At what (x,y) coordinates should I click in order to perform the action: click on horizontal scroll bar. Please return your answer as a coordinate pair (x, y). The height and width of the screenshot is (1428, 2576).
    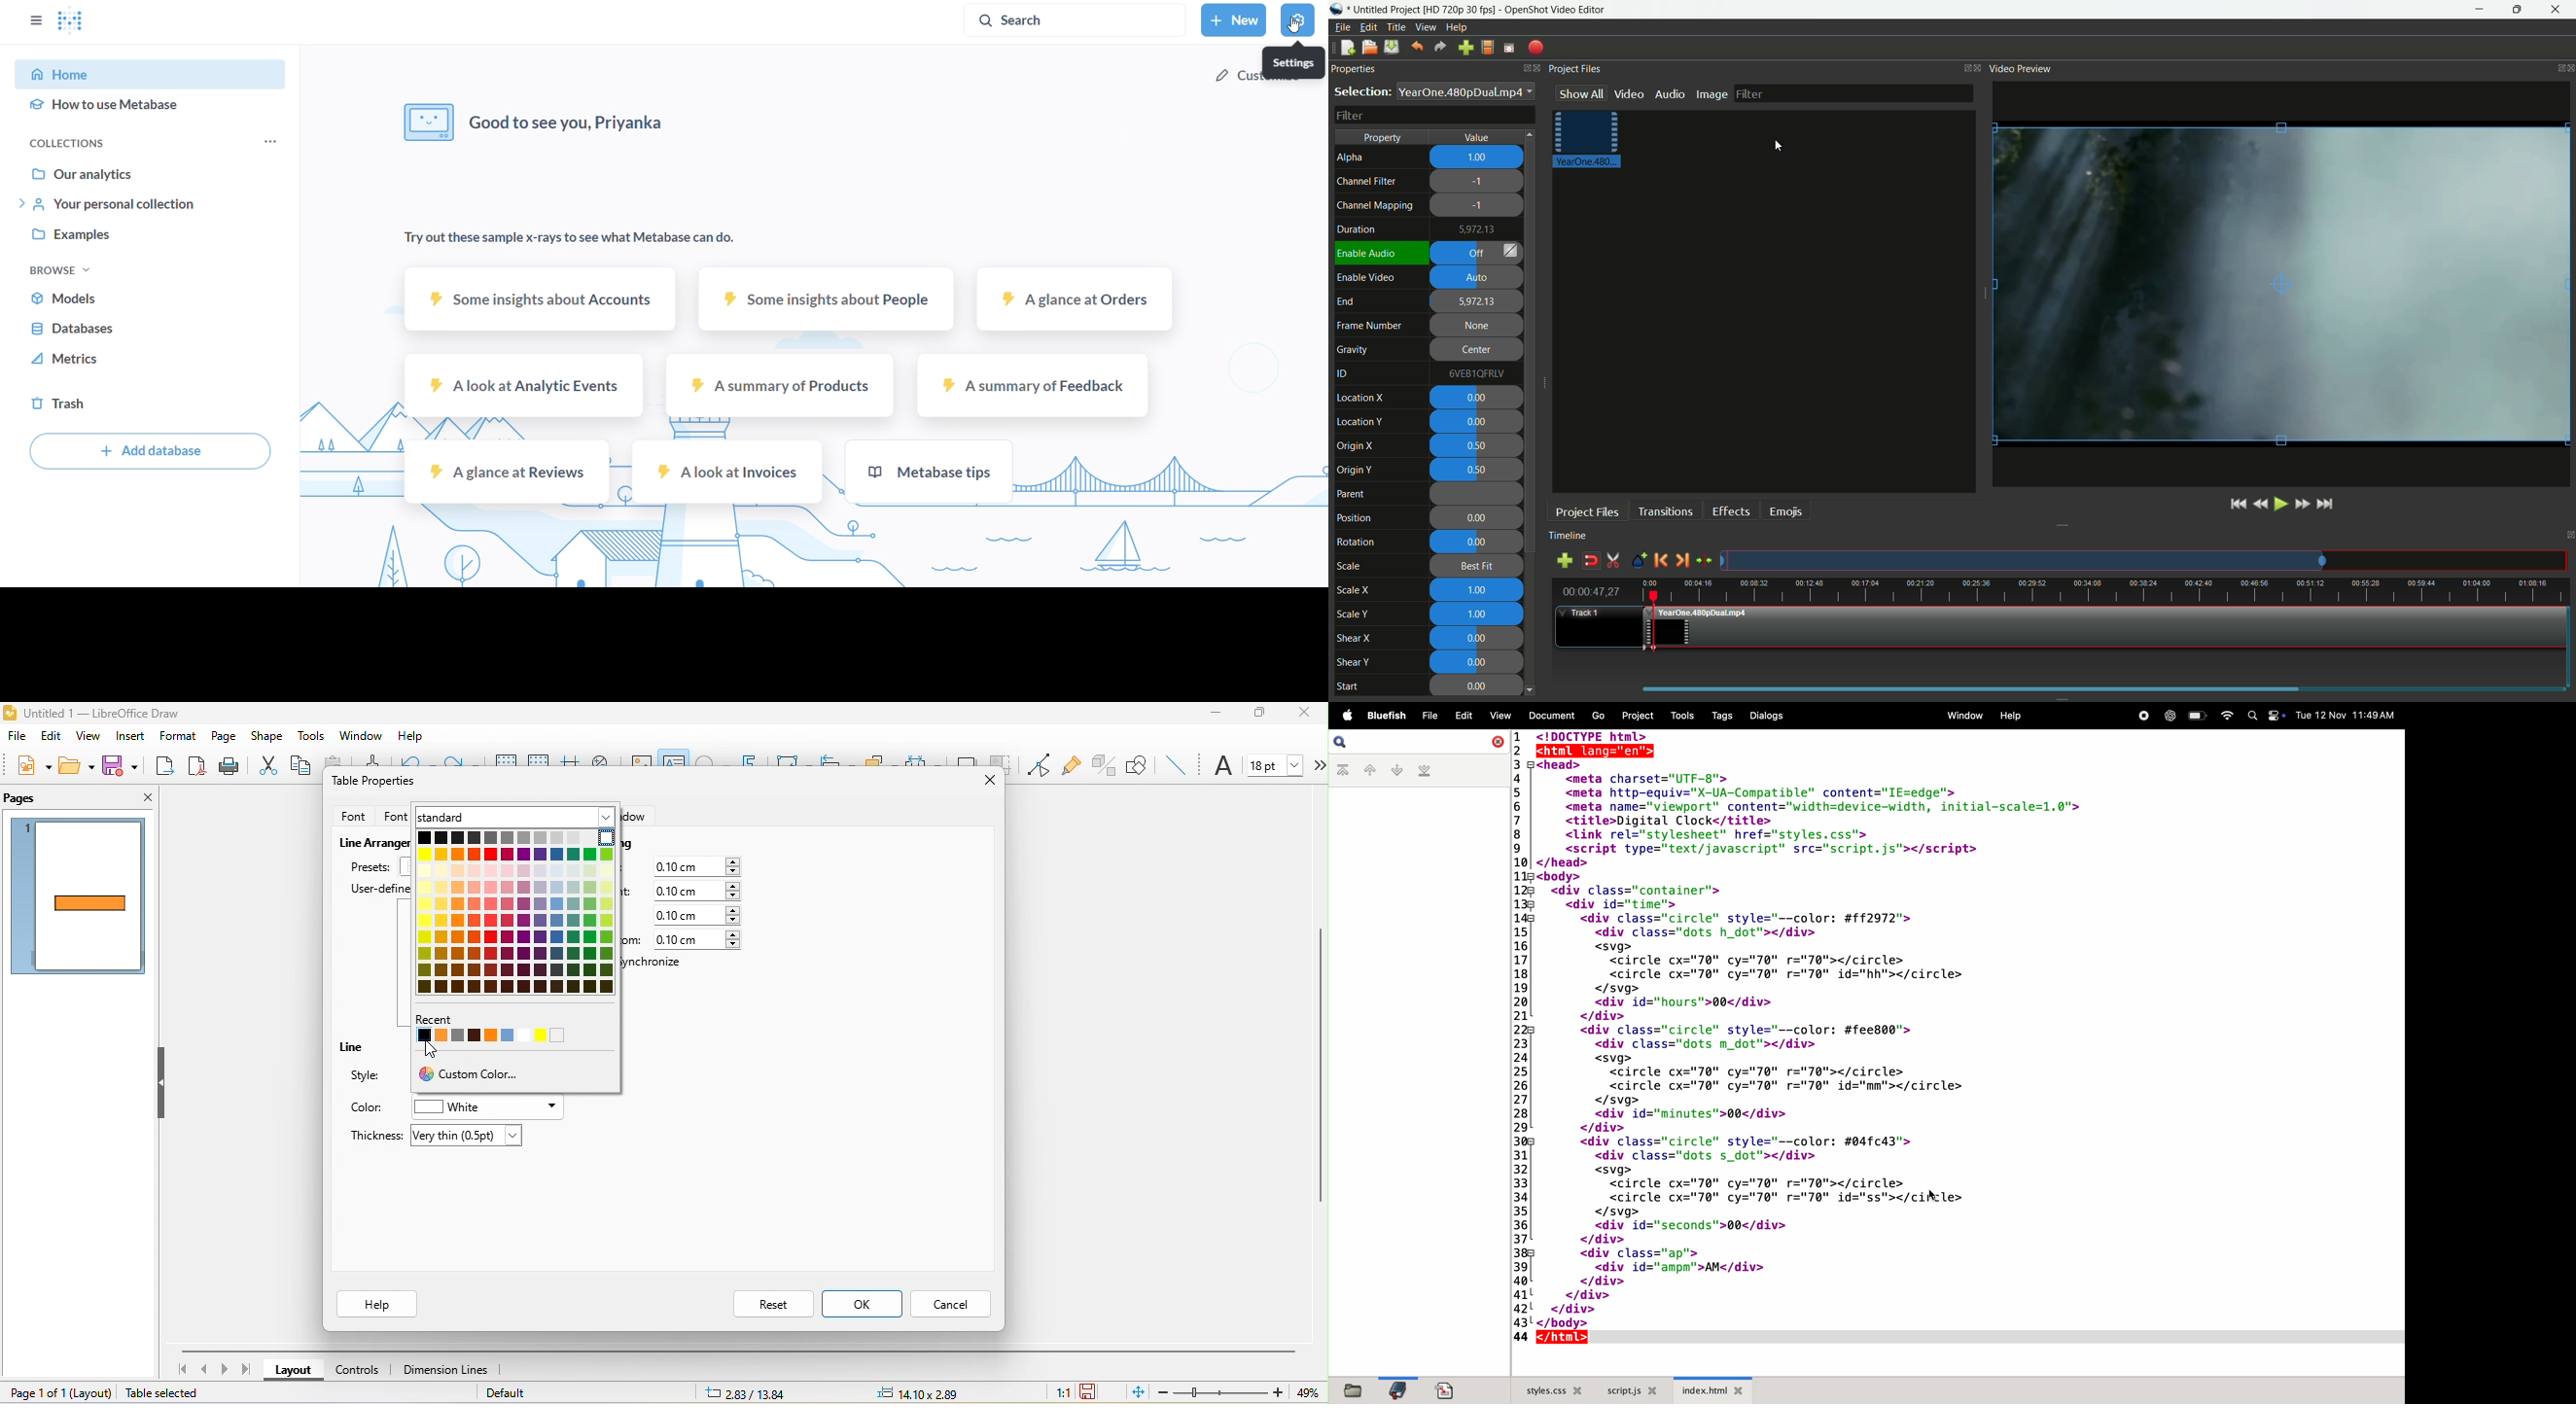
    Looking at the image, I should click on (738, 1351).